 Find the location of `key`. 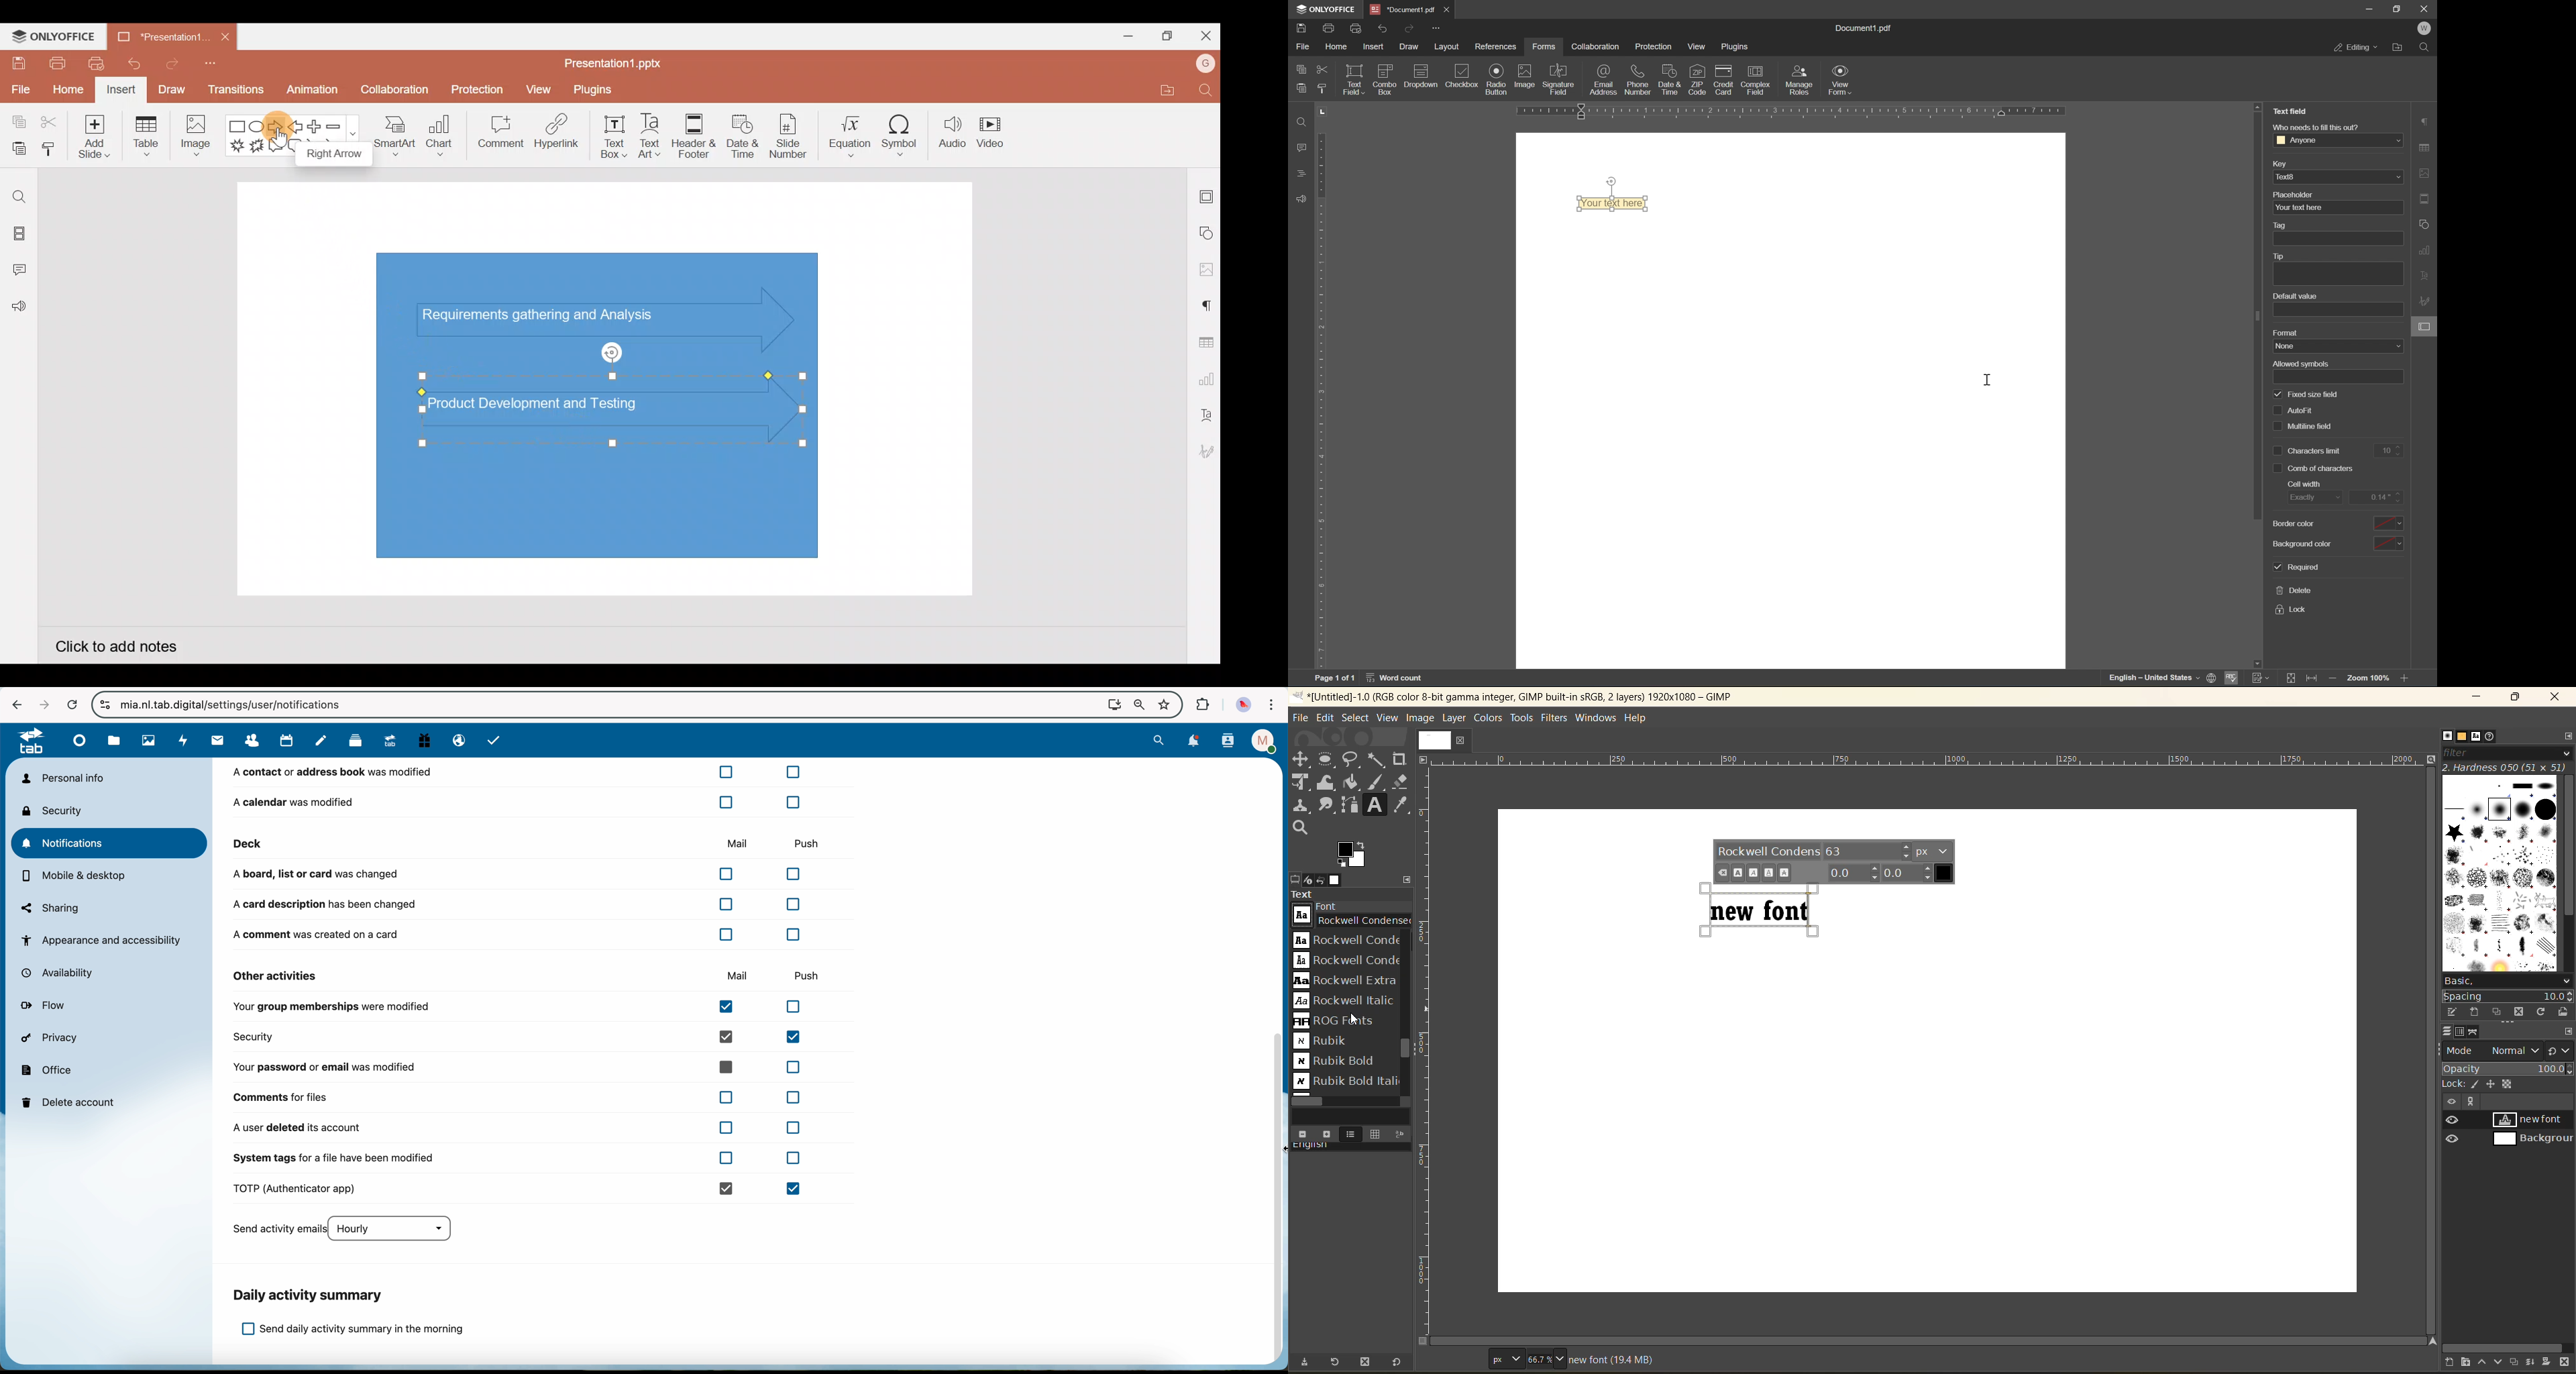

key is located at coordinates (2284, 163).